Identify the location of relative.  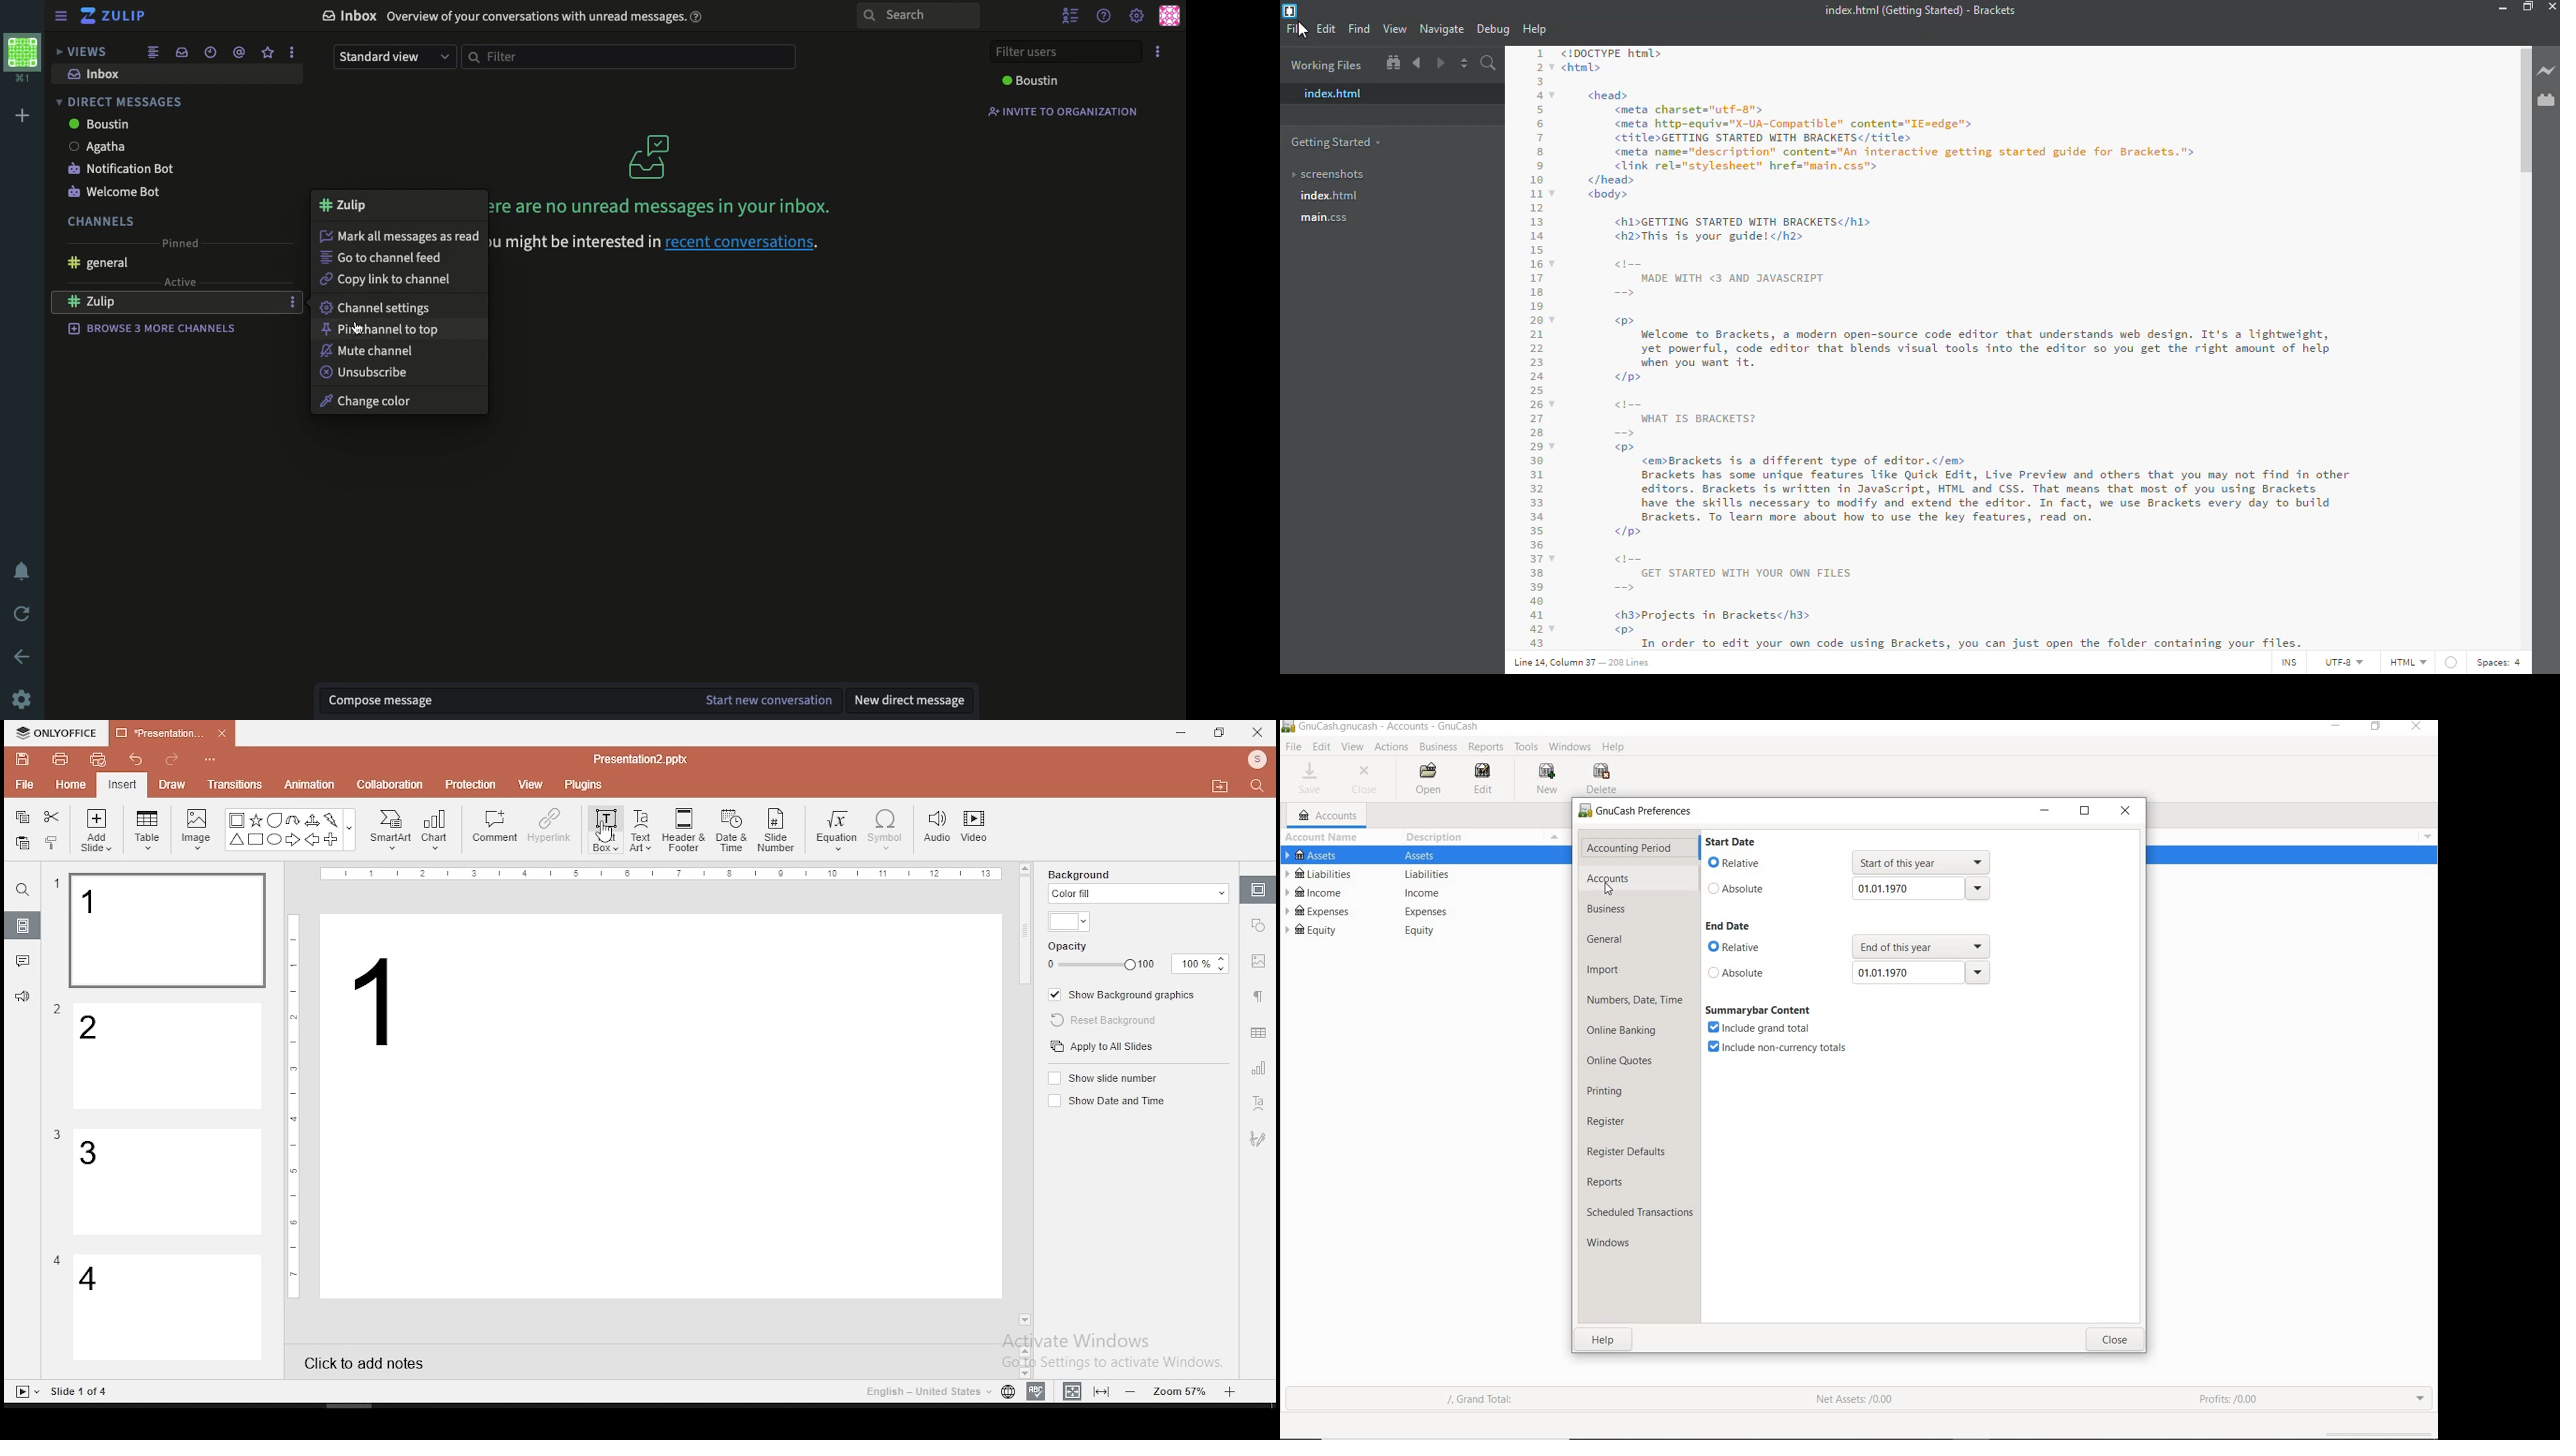
(1737, 863).